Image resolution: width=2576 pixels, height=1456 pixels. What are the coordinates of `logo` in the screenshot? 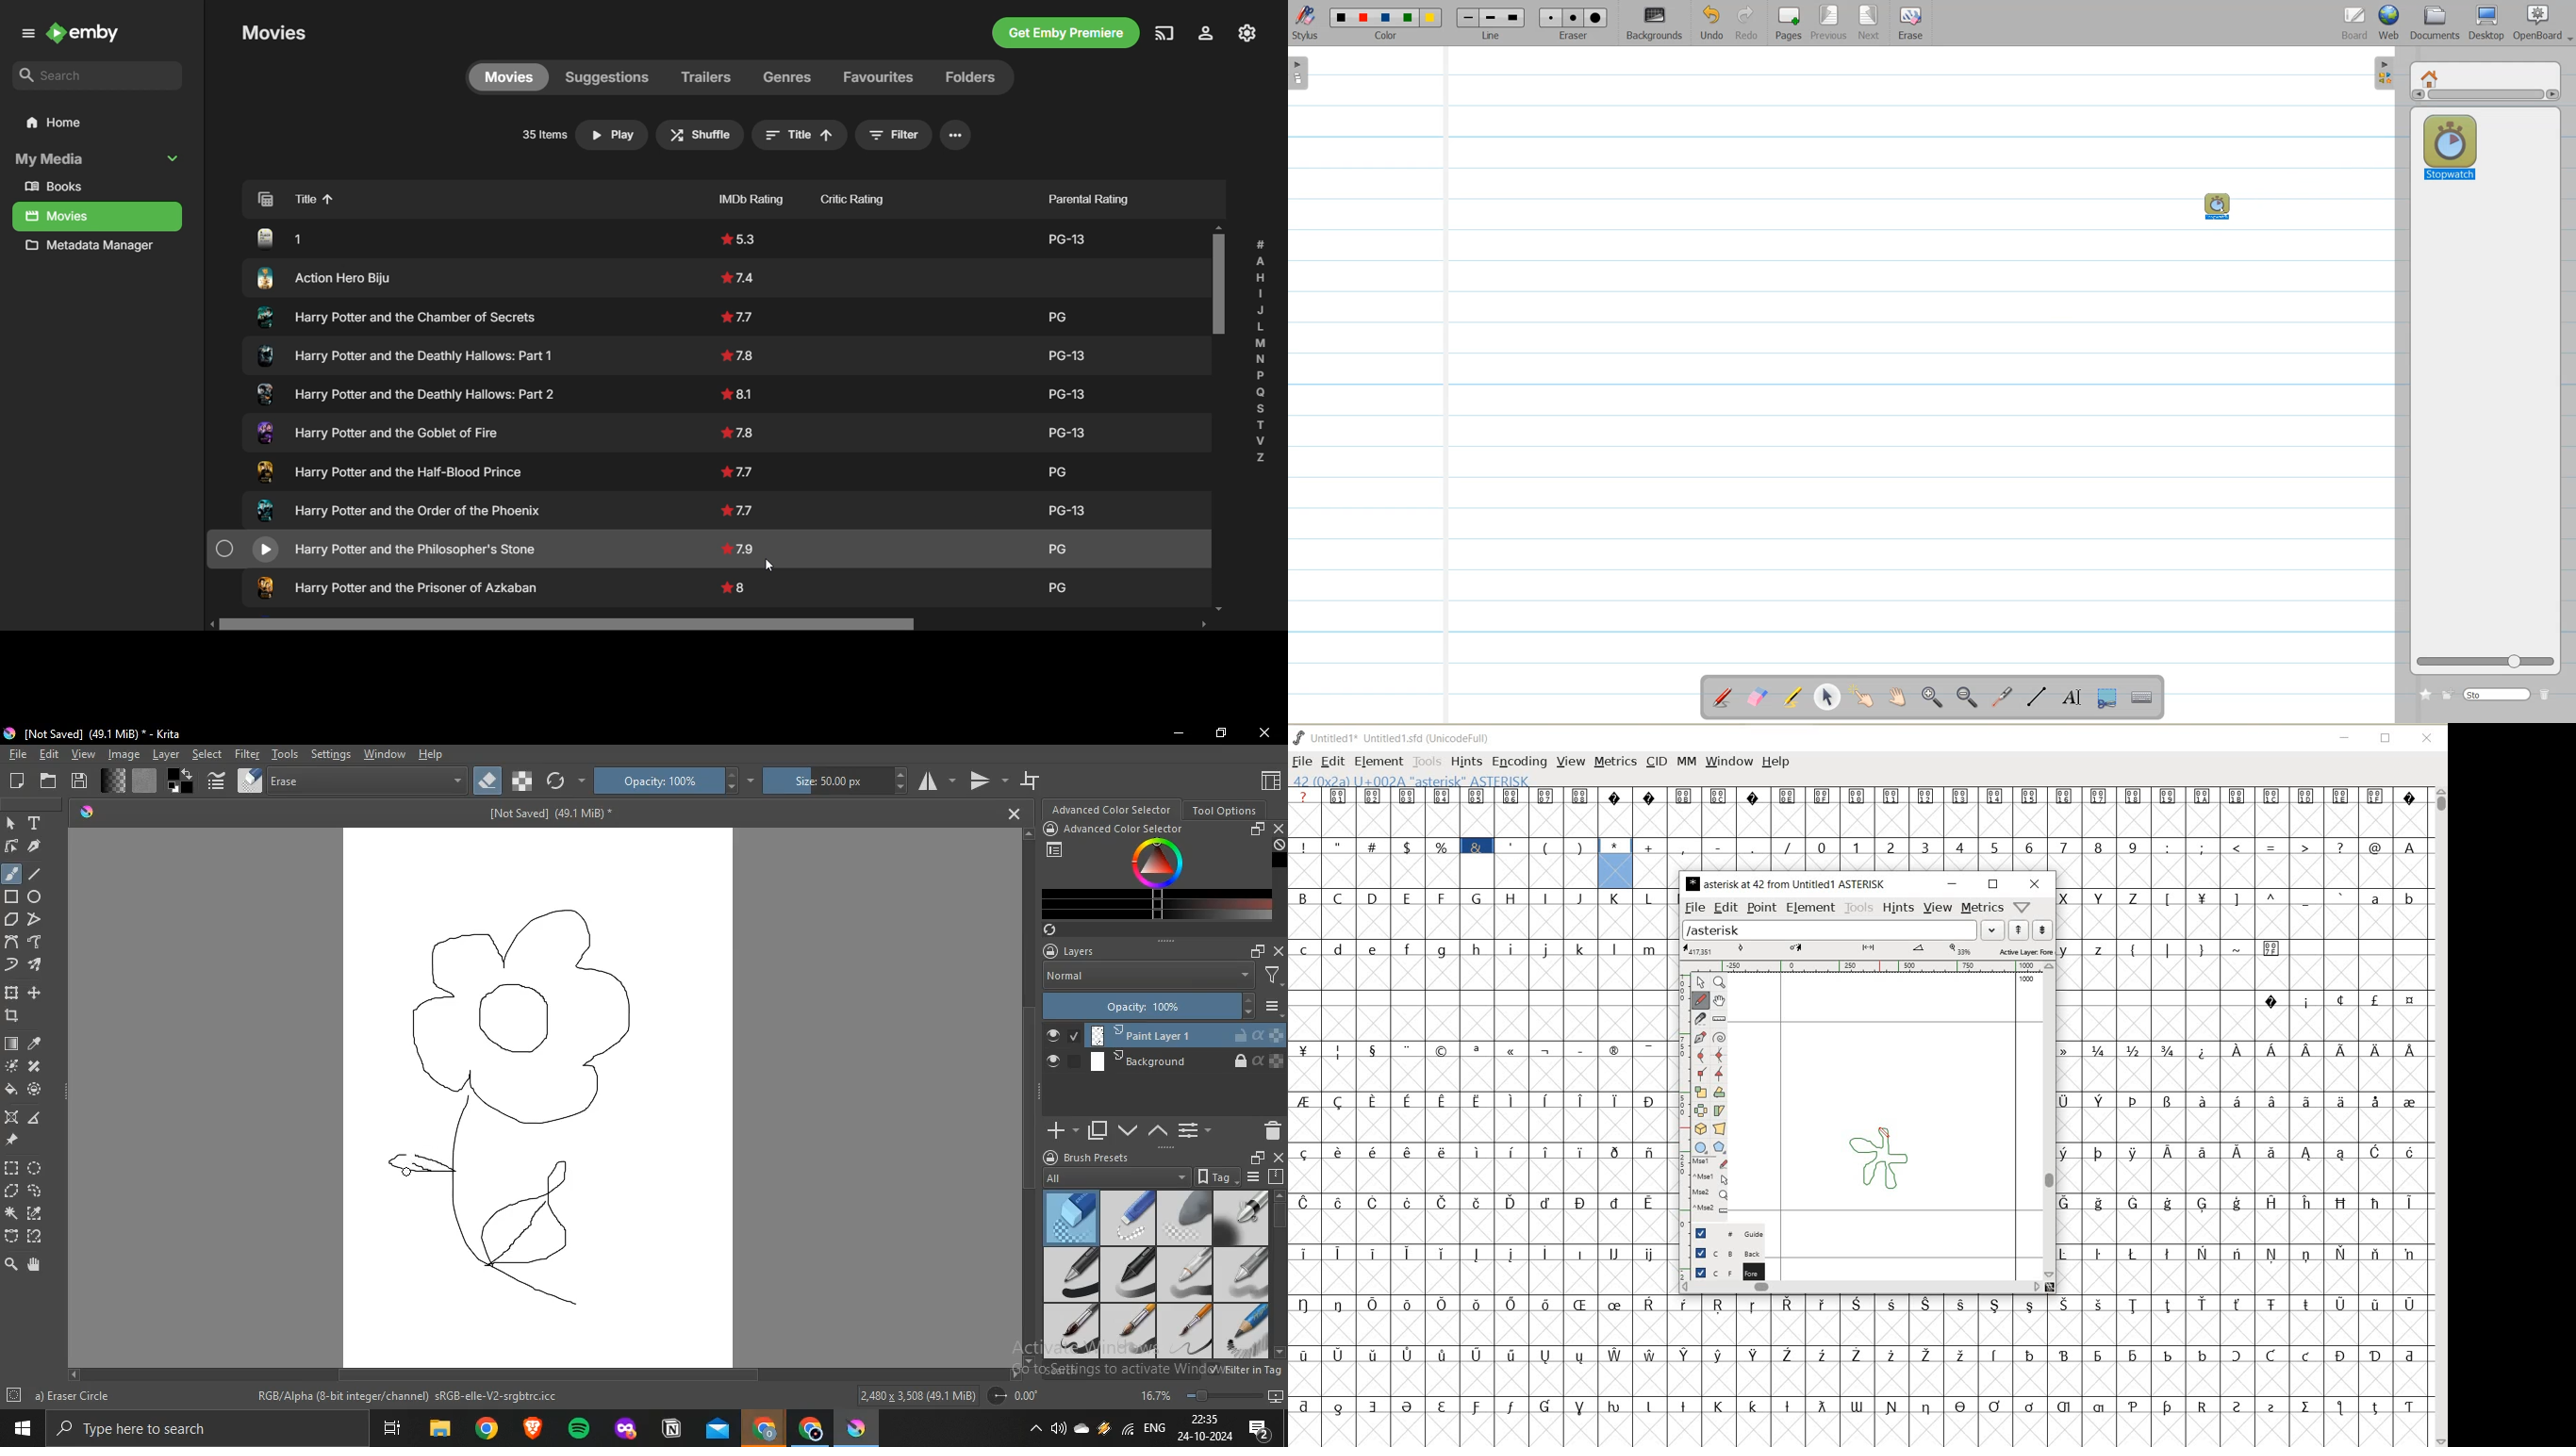 It's located at (11, 732).